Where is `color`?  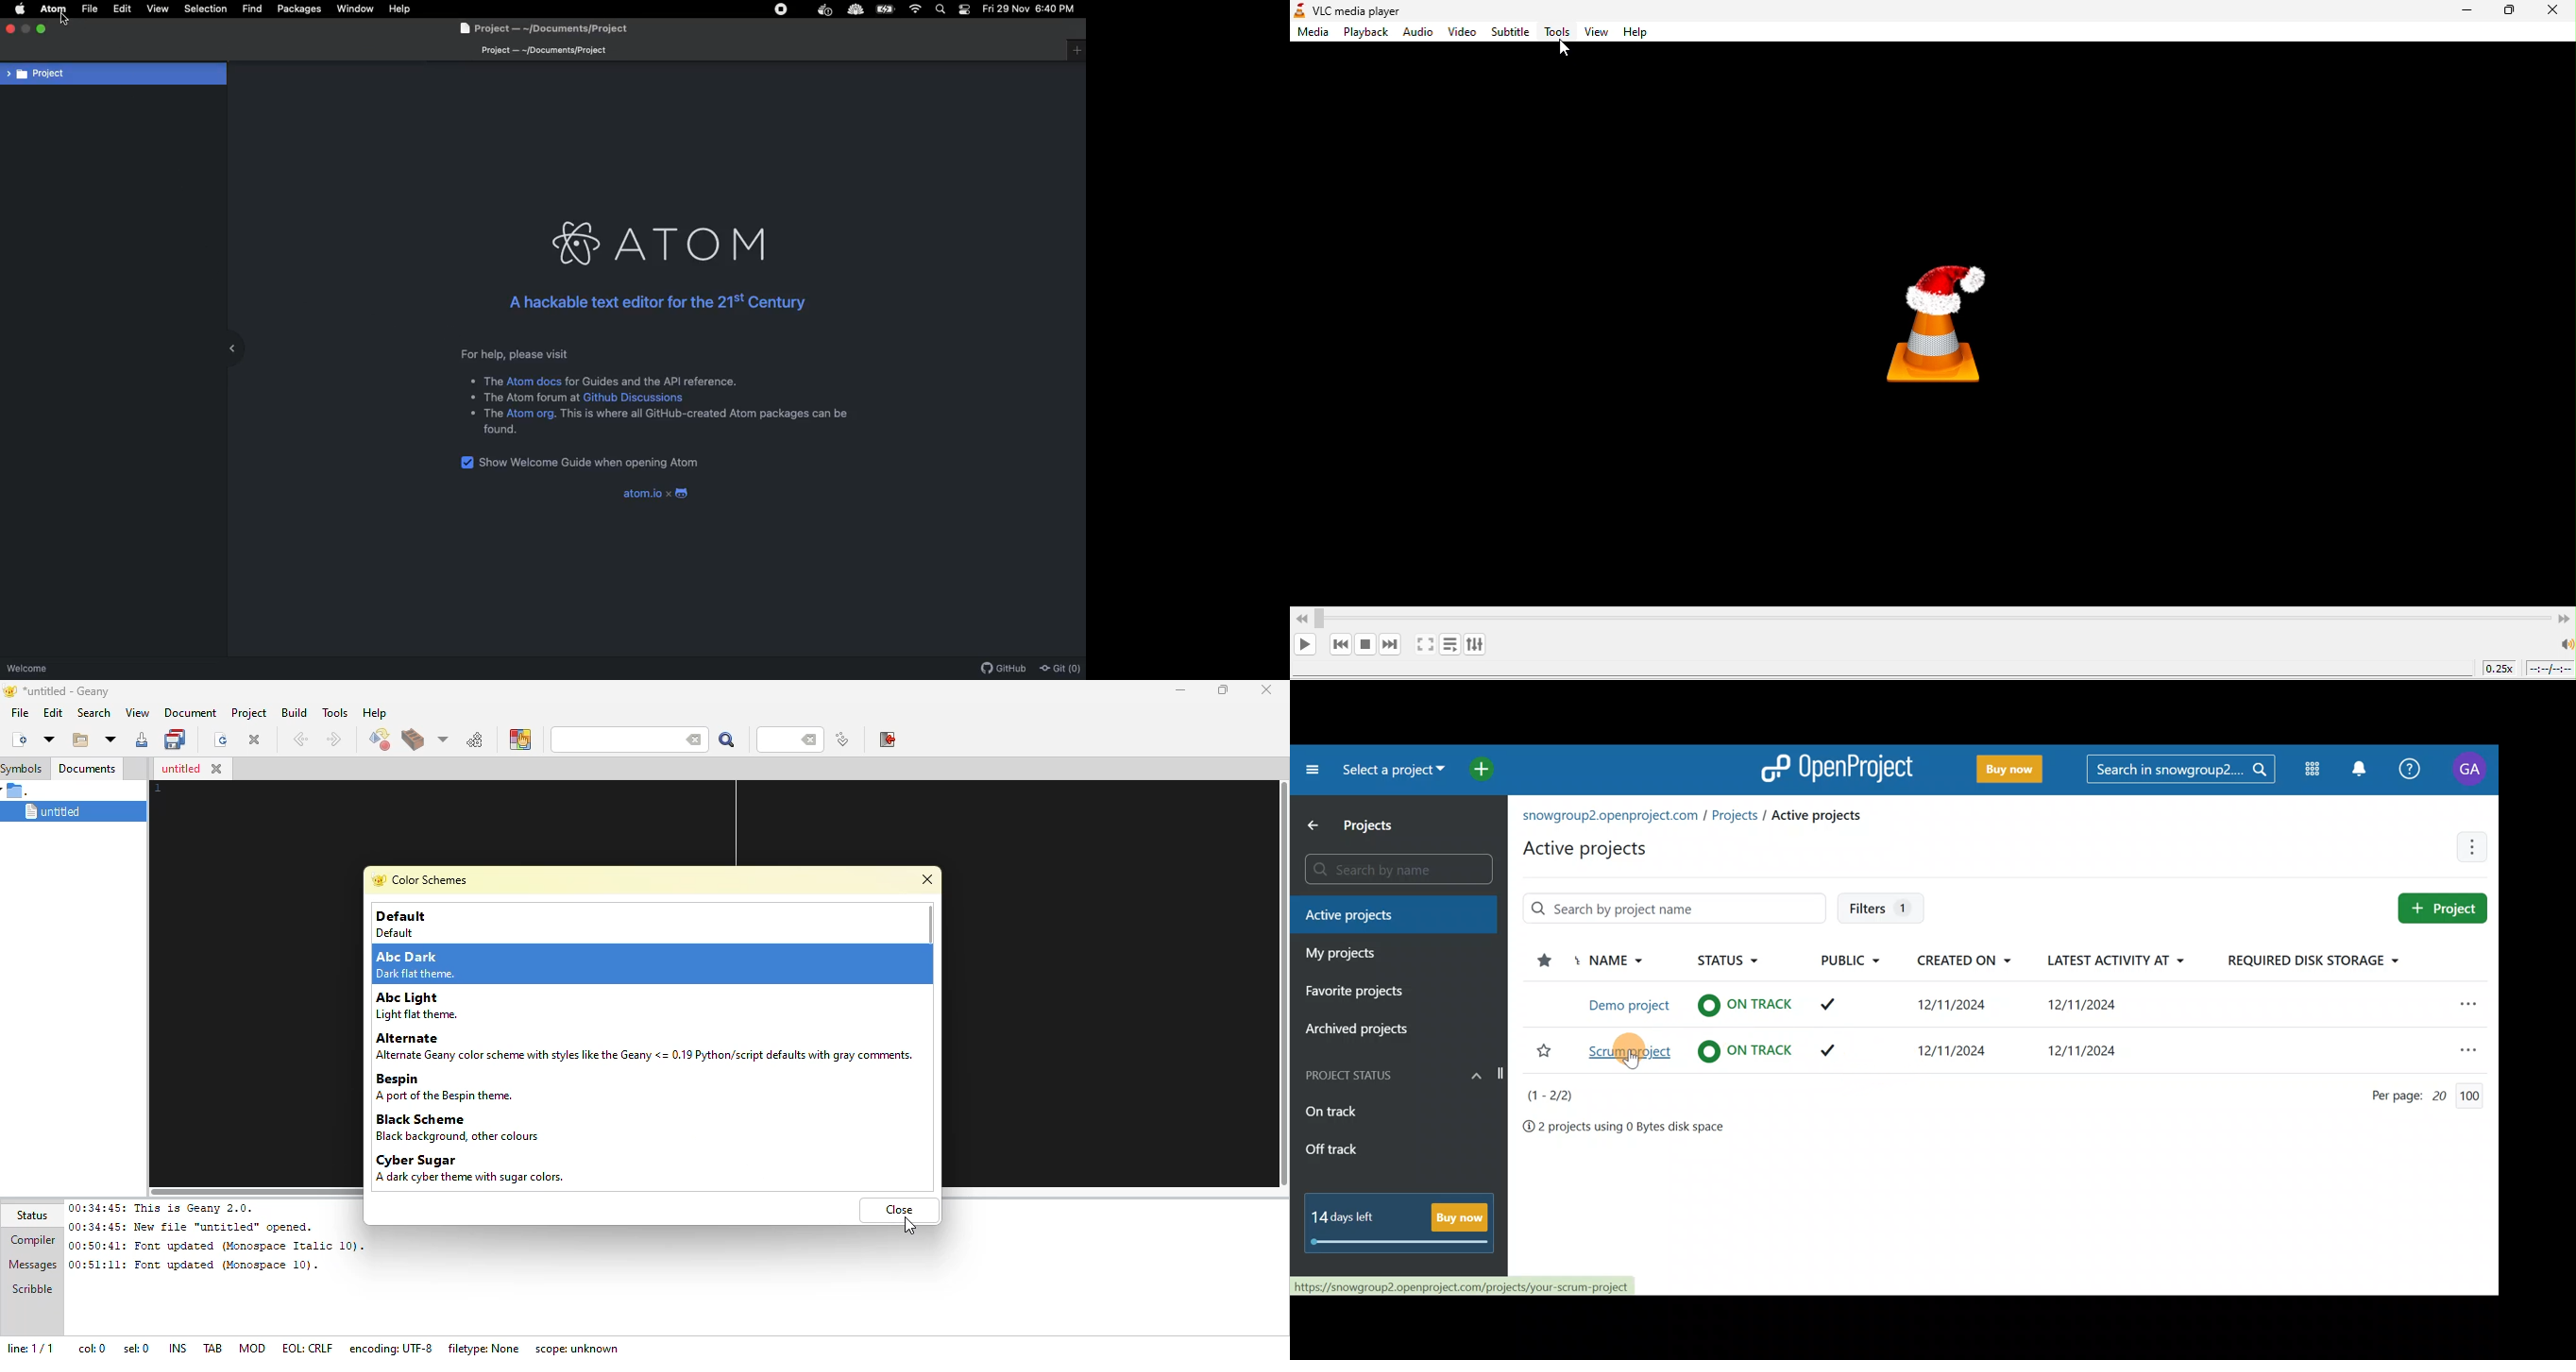
color is located at coordinates (519, 740).